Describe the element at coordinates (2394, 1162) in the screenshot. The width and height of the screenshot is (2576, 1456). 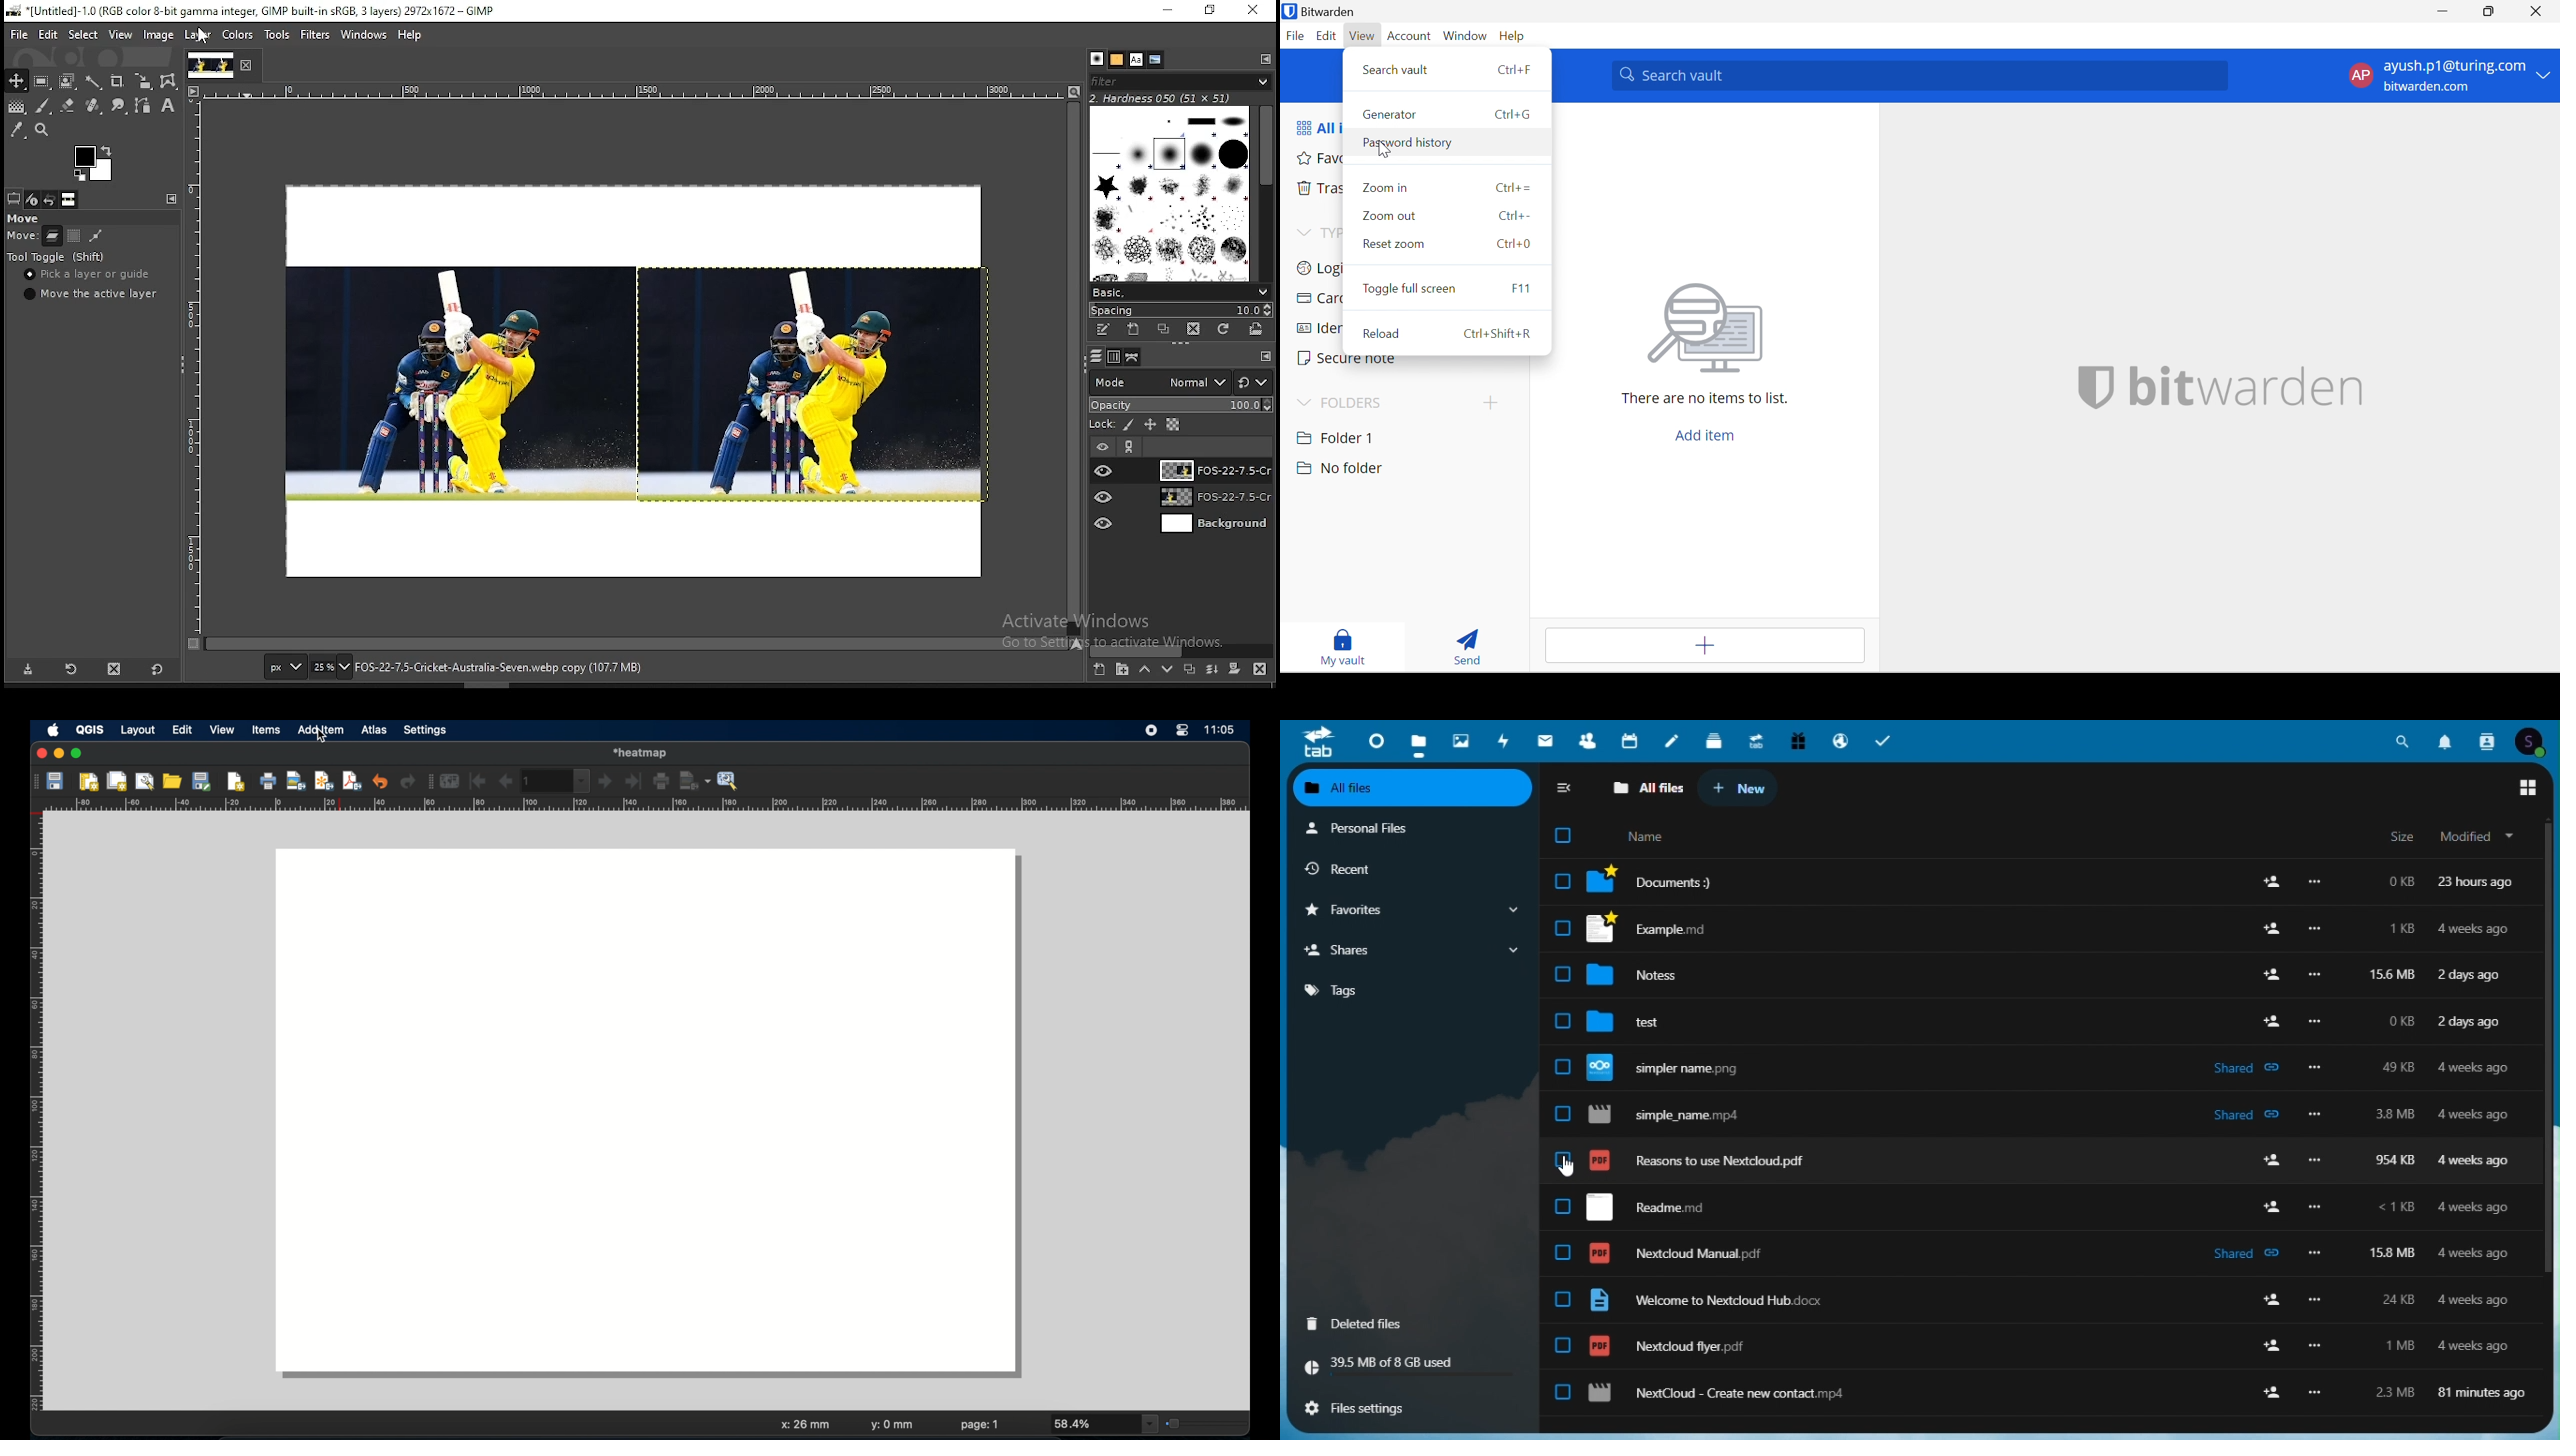
I see `954 kb` at that location.